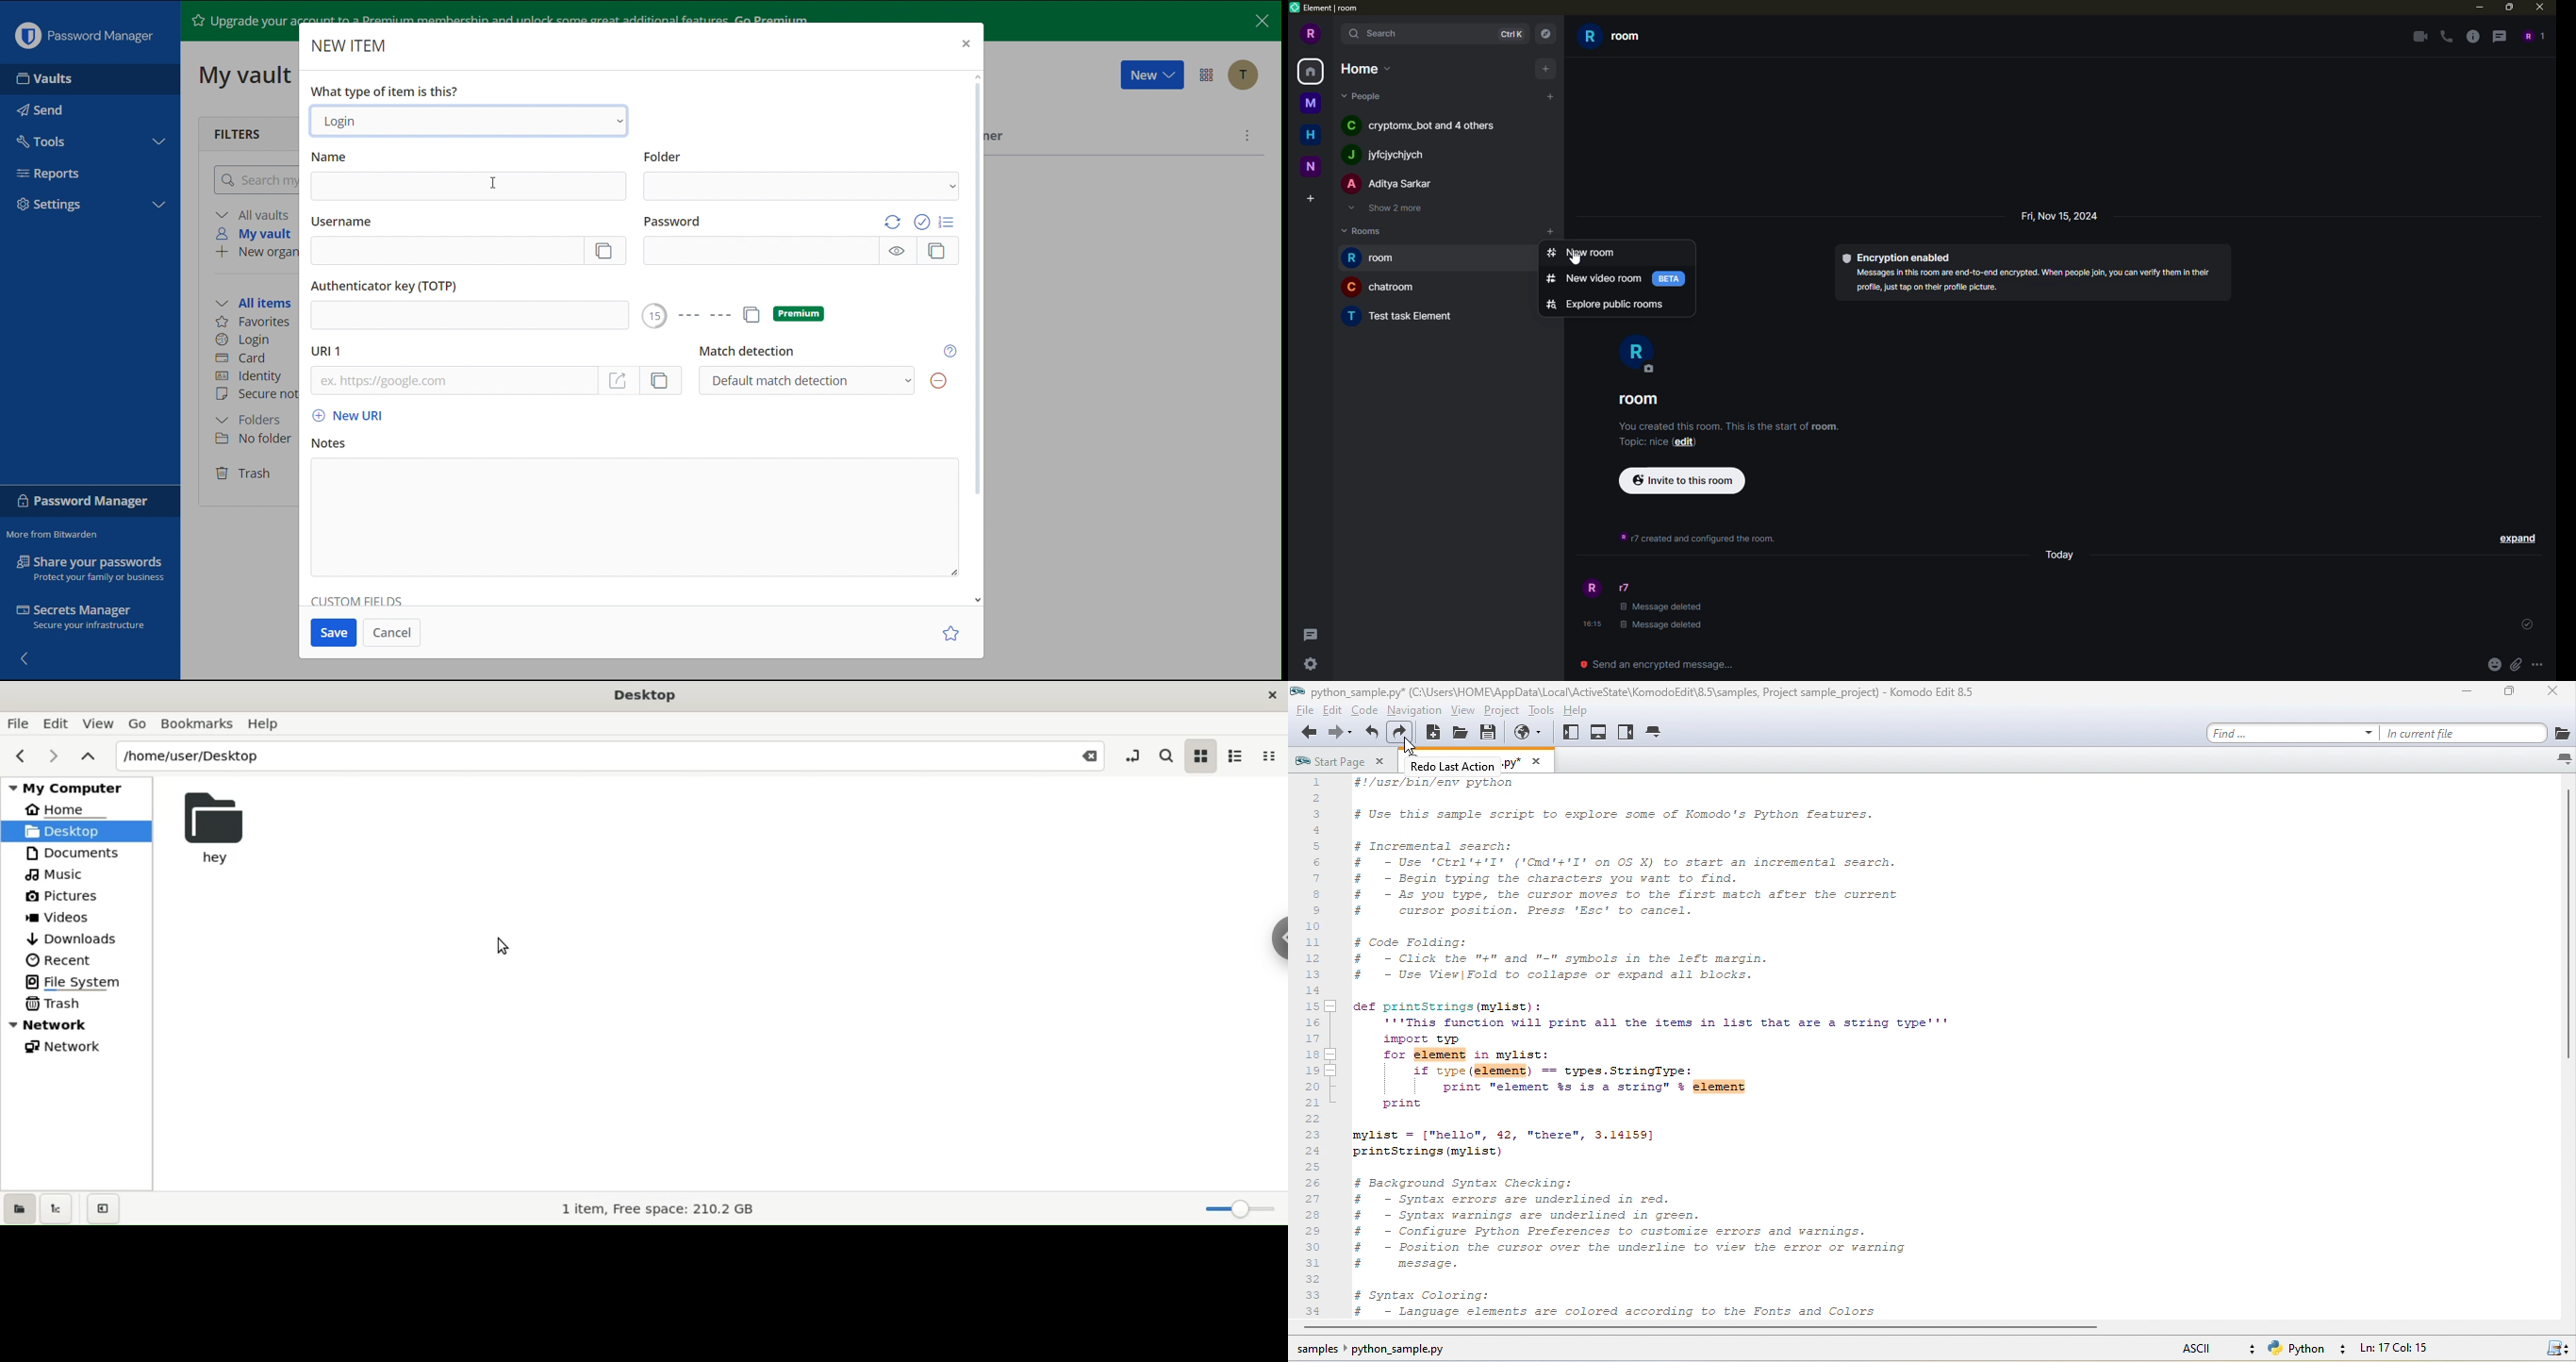 The image size is (2576, 1372). What do you see at coordinates (2529, 623) in the screenshot?
I see `set` at bounding box center [2529, 623].